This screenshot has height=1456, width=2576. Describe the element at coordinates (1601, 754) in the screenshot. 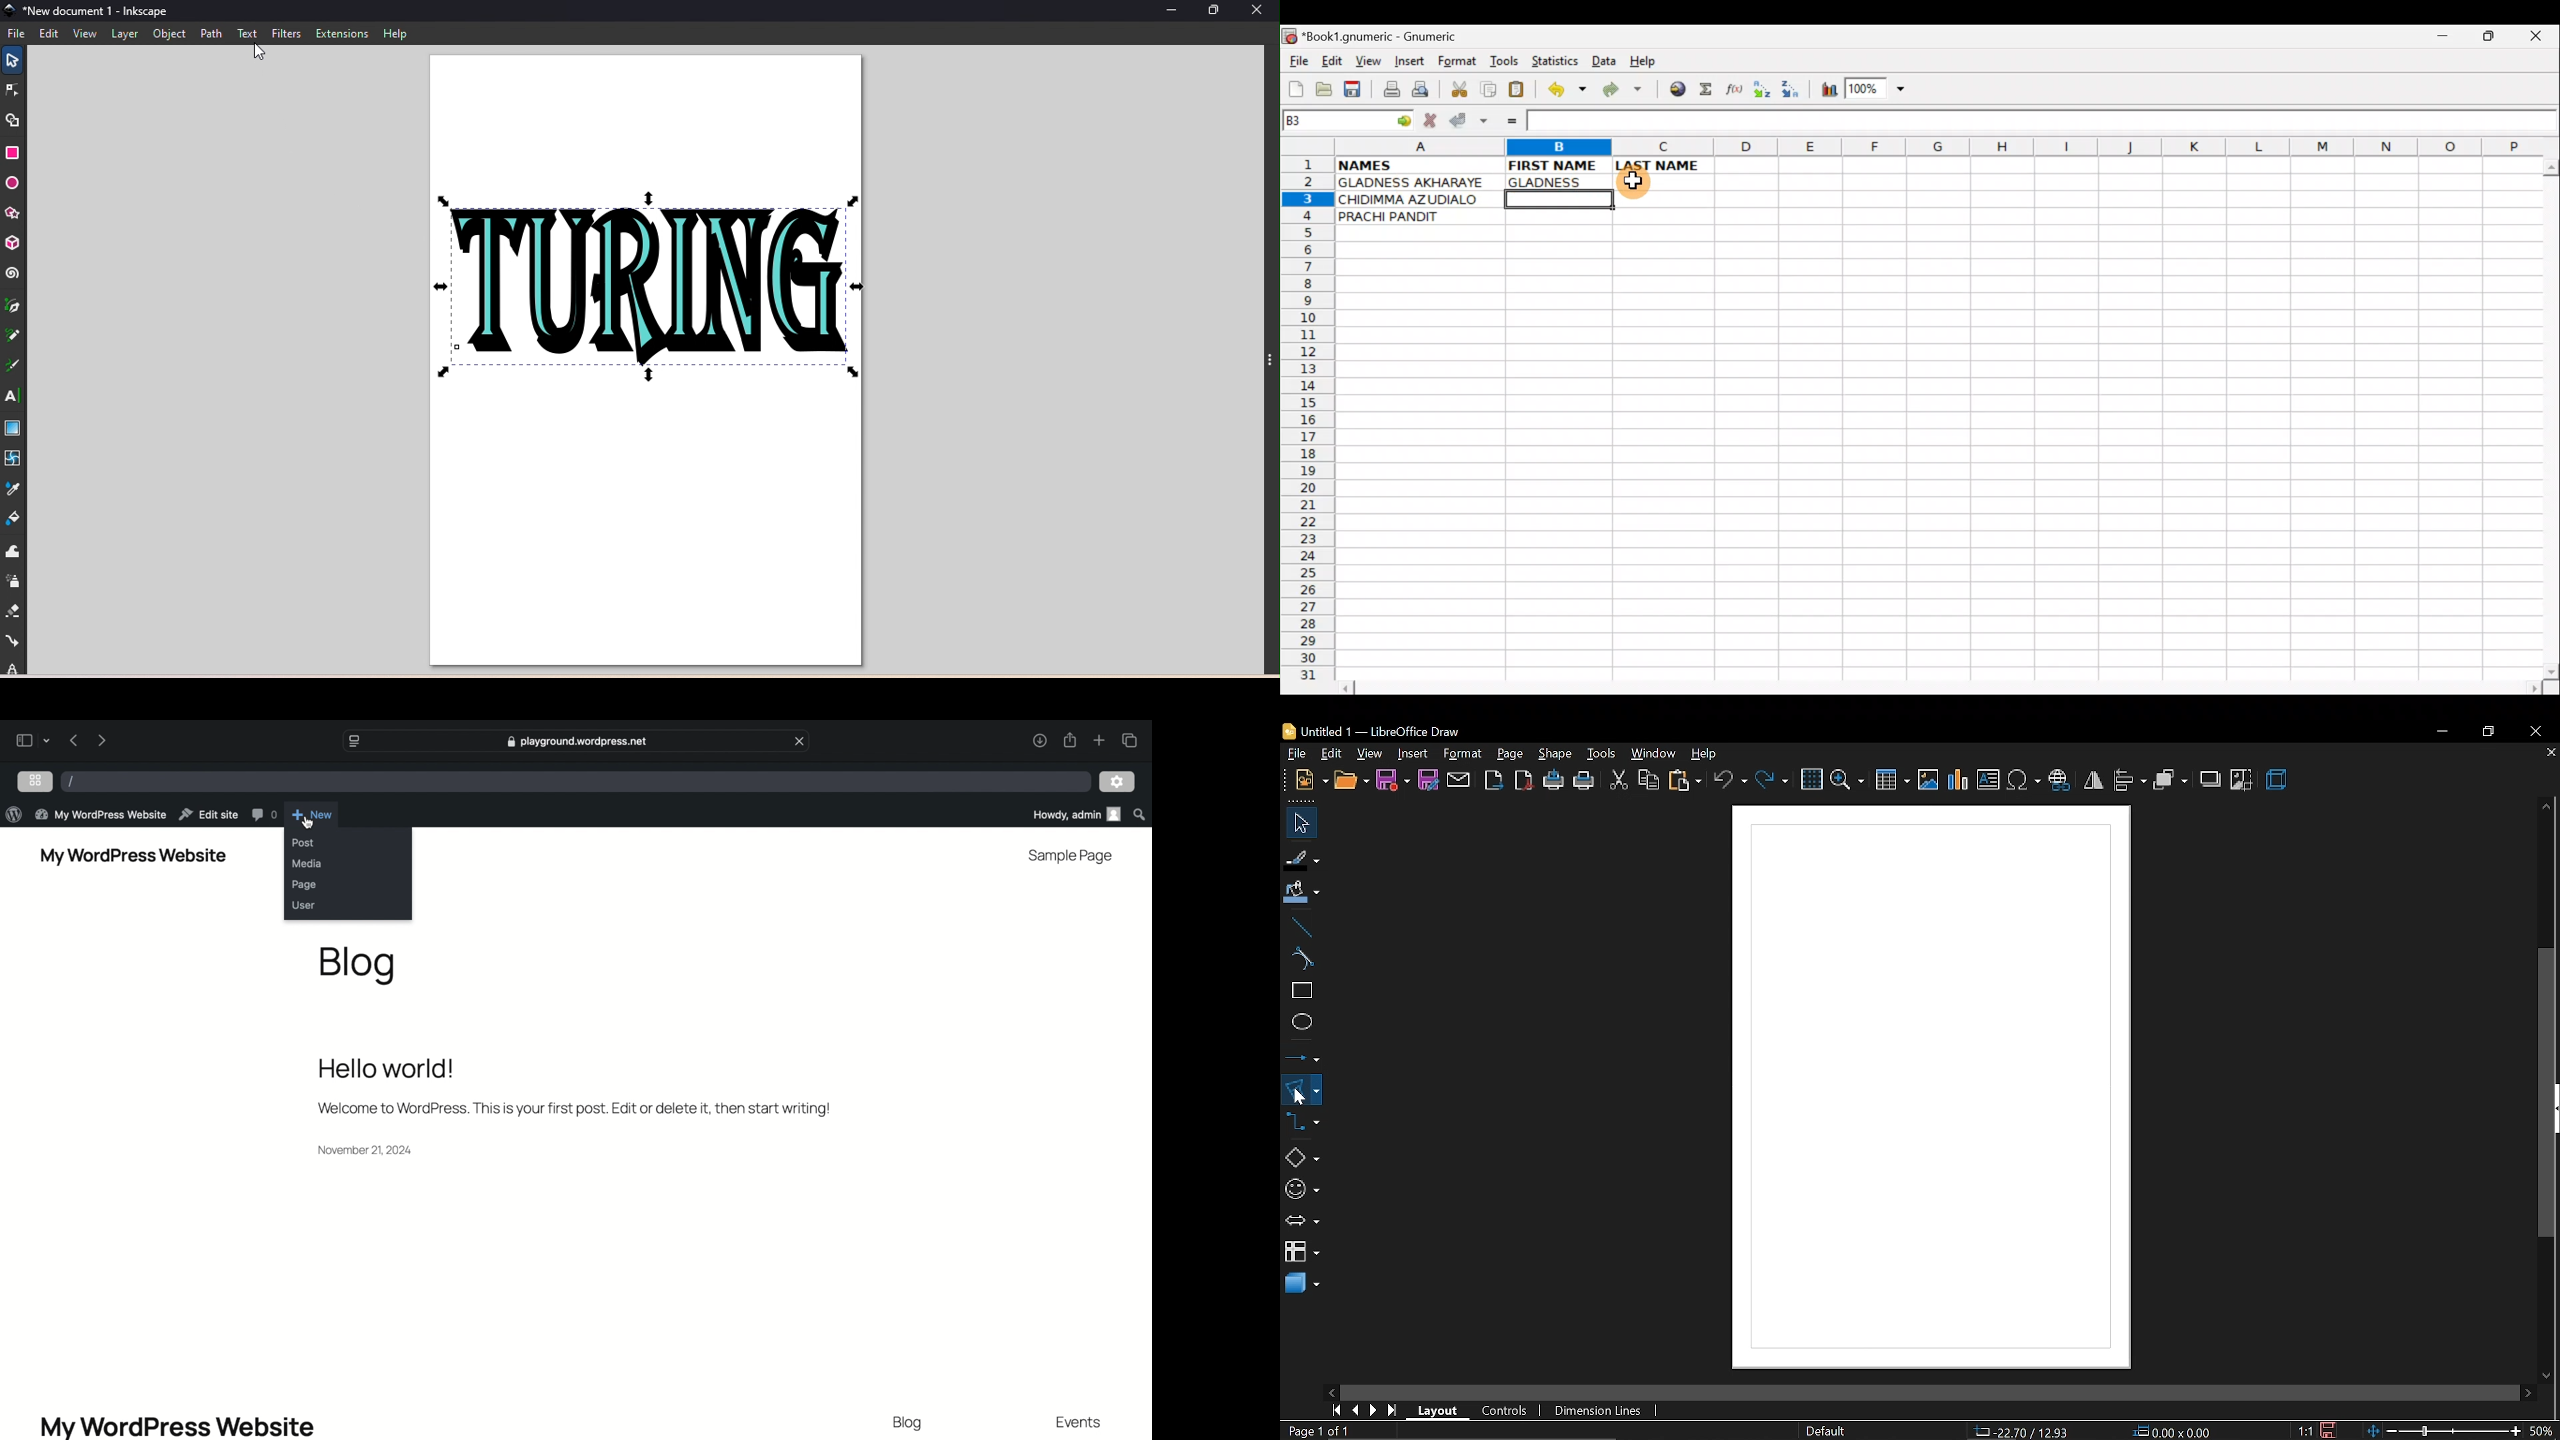

I see `tools` at that location.